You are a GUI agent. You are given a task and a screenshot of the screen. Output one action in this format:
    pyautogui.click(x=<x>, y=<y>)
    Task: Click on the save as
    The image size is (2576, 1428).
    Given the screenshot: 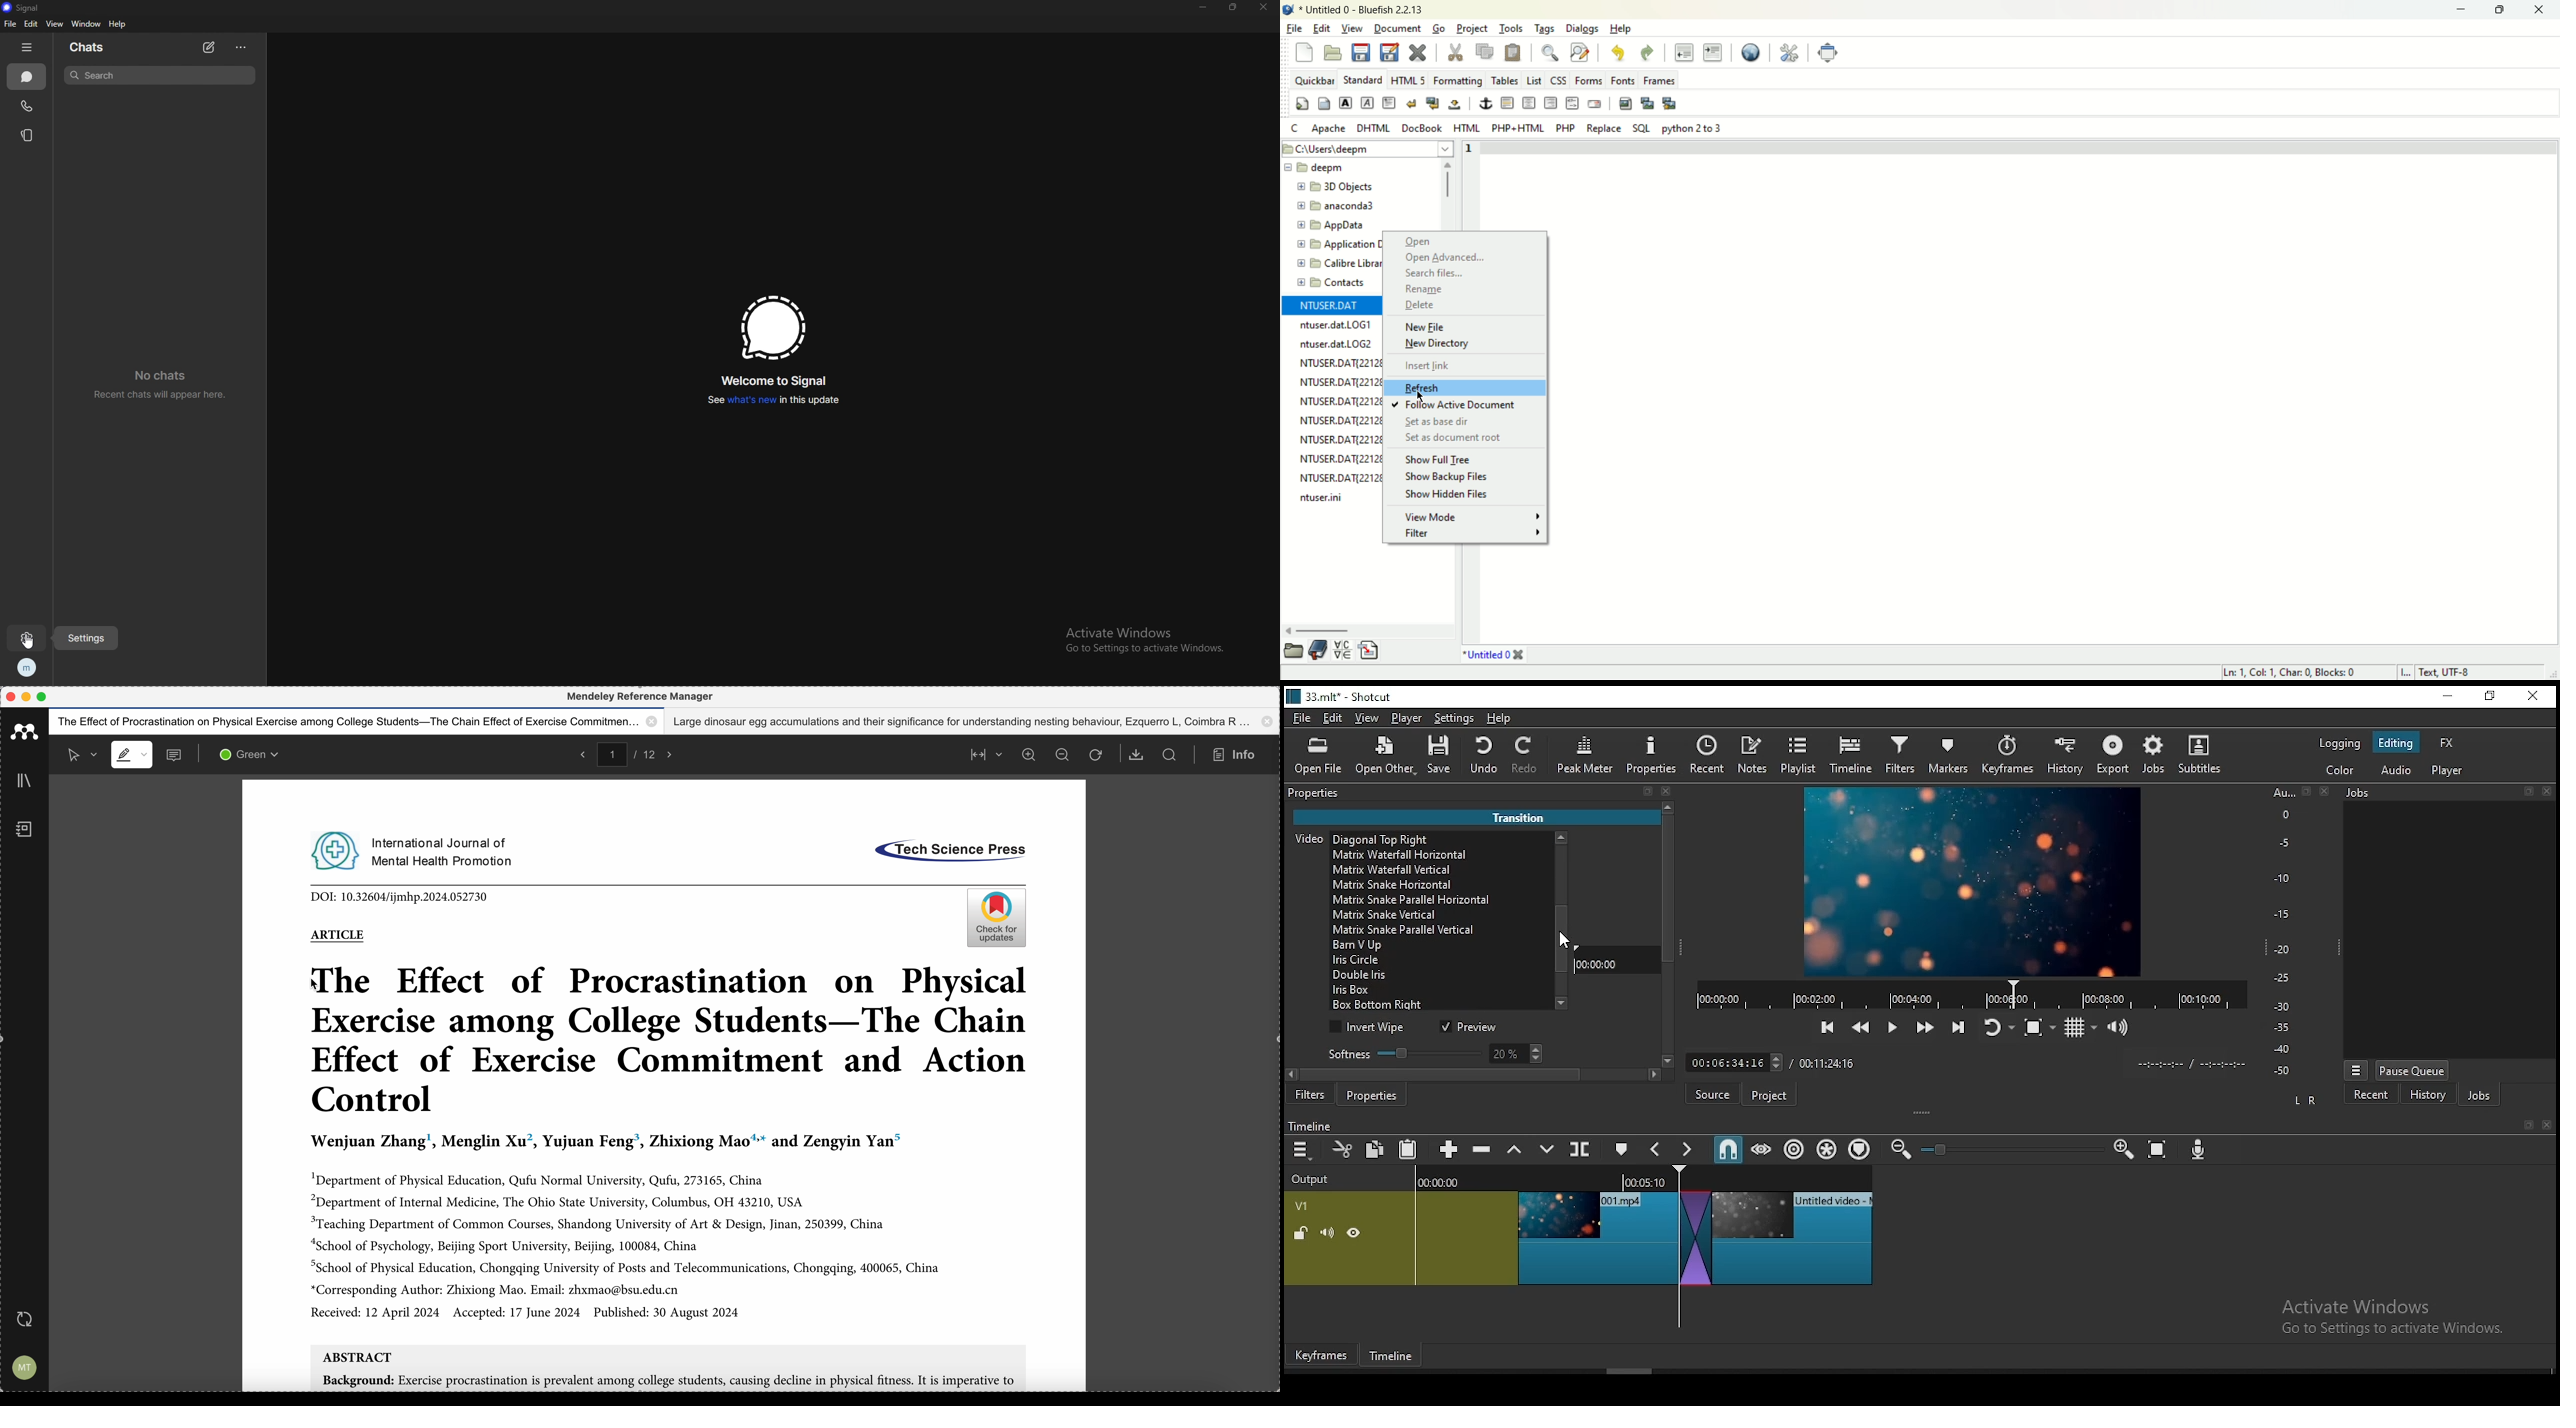 What is the action you would take?
    pyautogui.click(x=1389, y=51)
    